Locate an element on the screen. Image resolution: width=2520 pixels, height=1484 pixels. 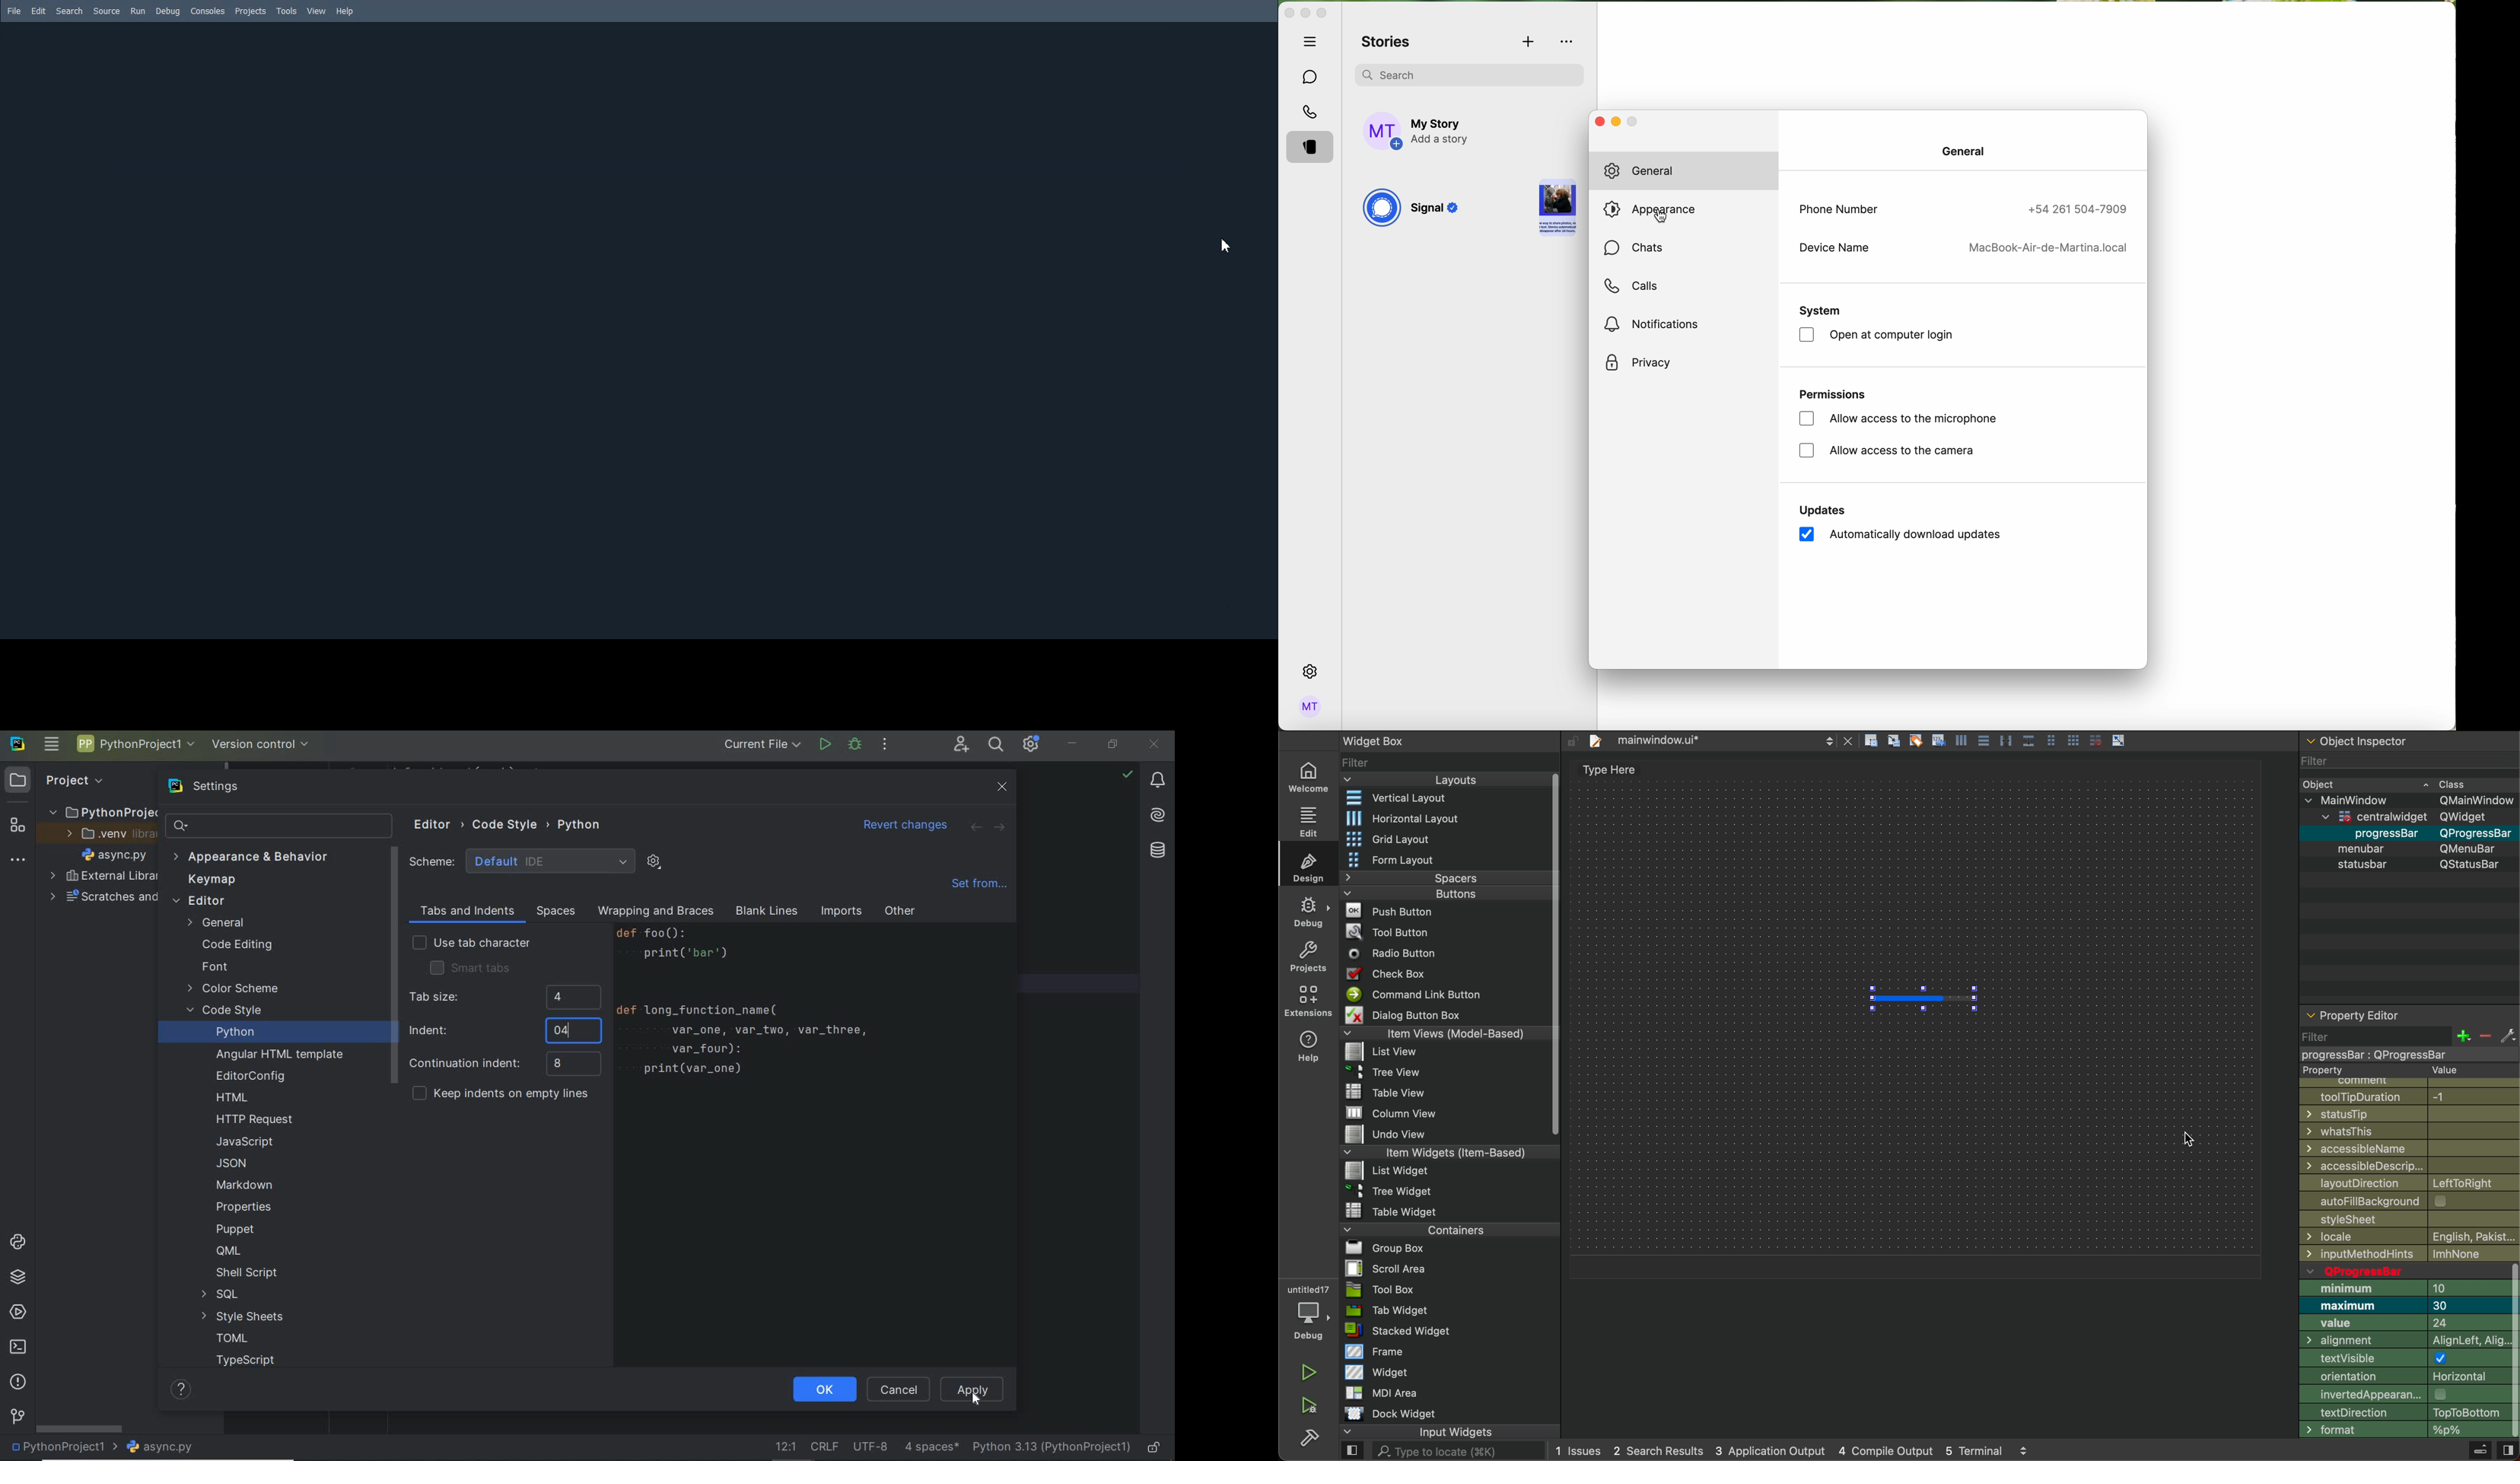
File is located at coordinates (1383, 1070).